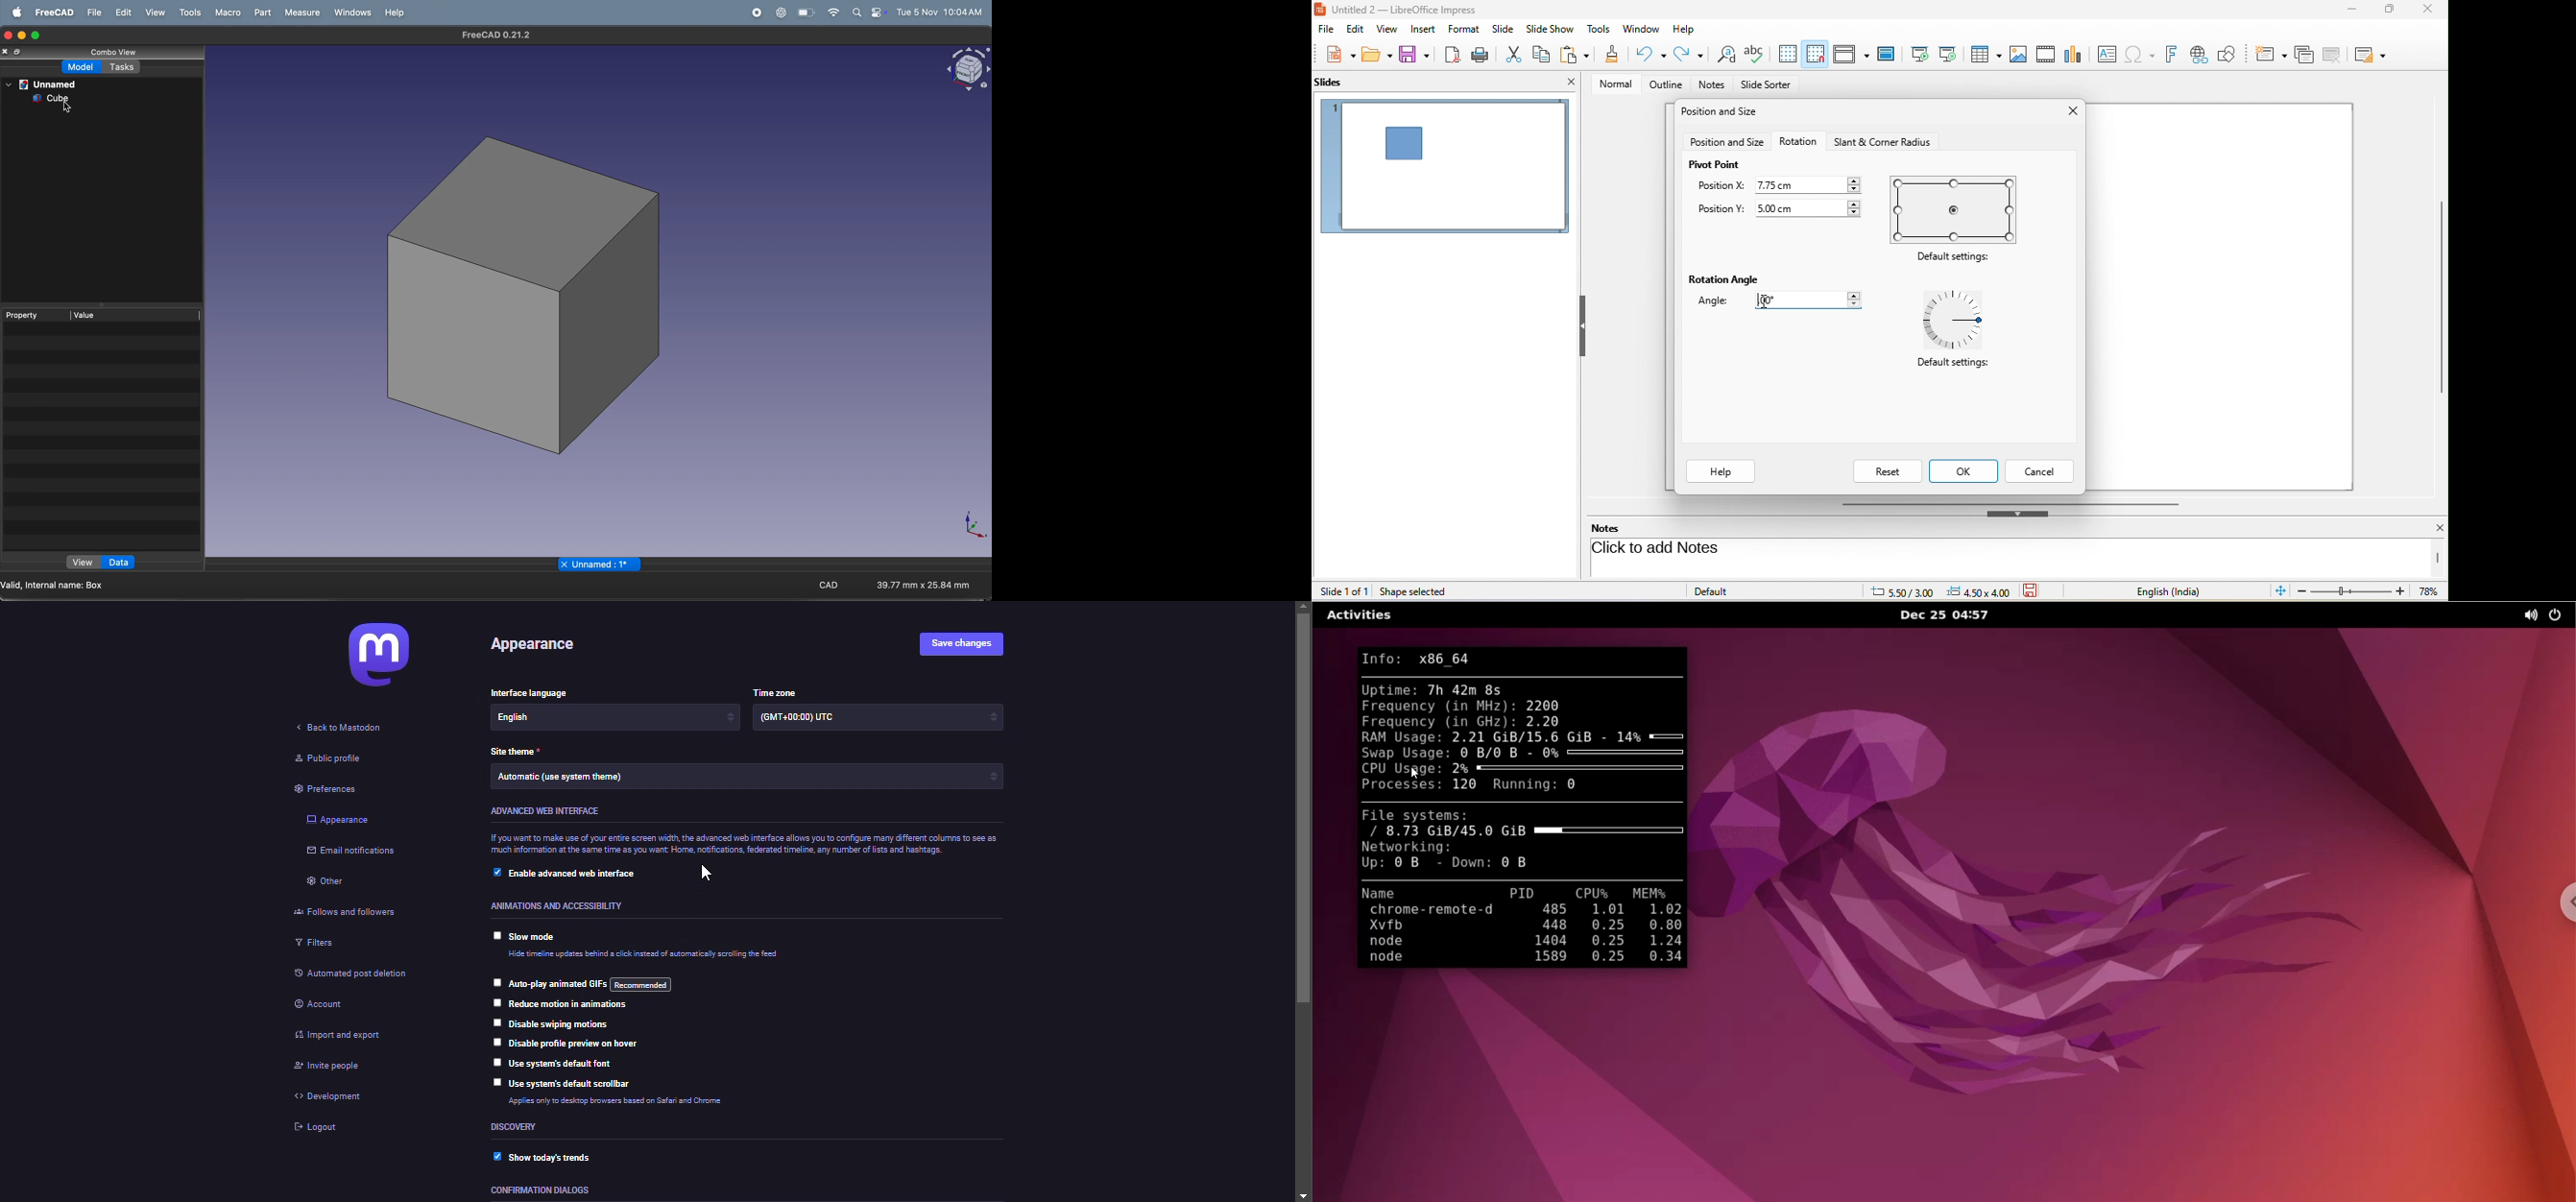 The height and width of the screenshot is (1204, 2576). I want to click on Cursor, so click(65, 109).